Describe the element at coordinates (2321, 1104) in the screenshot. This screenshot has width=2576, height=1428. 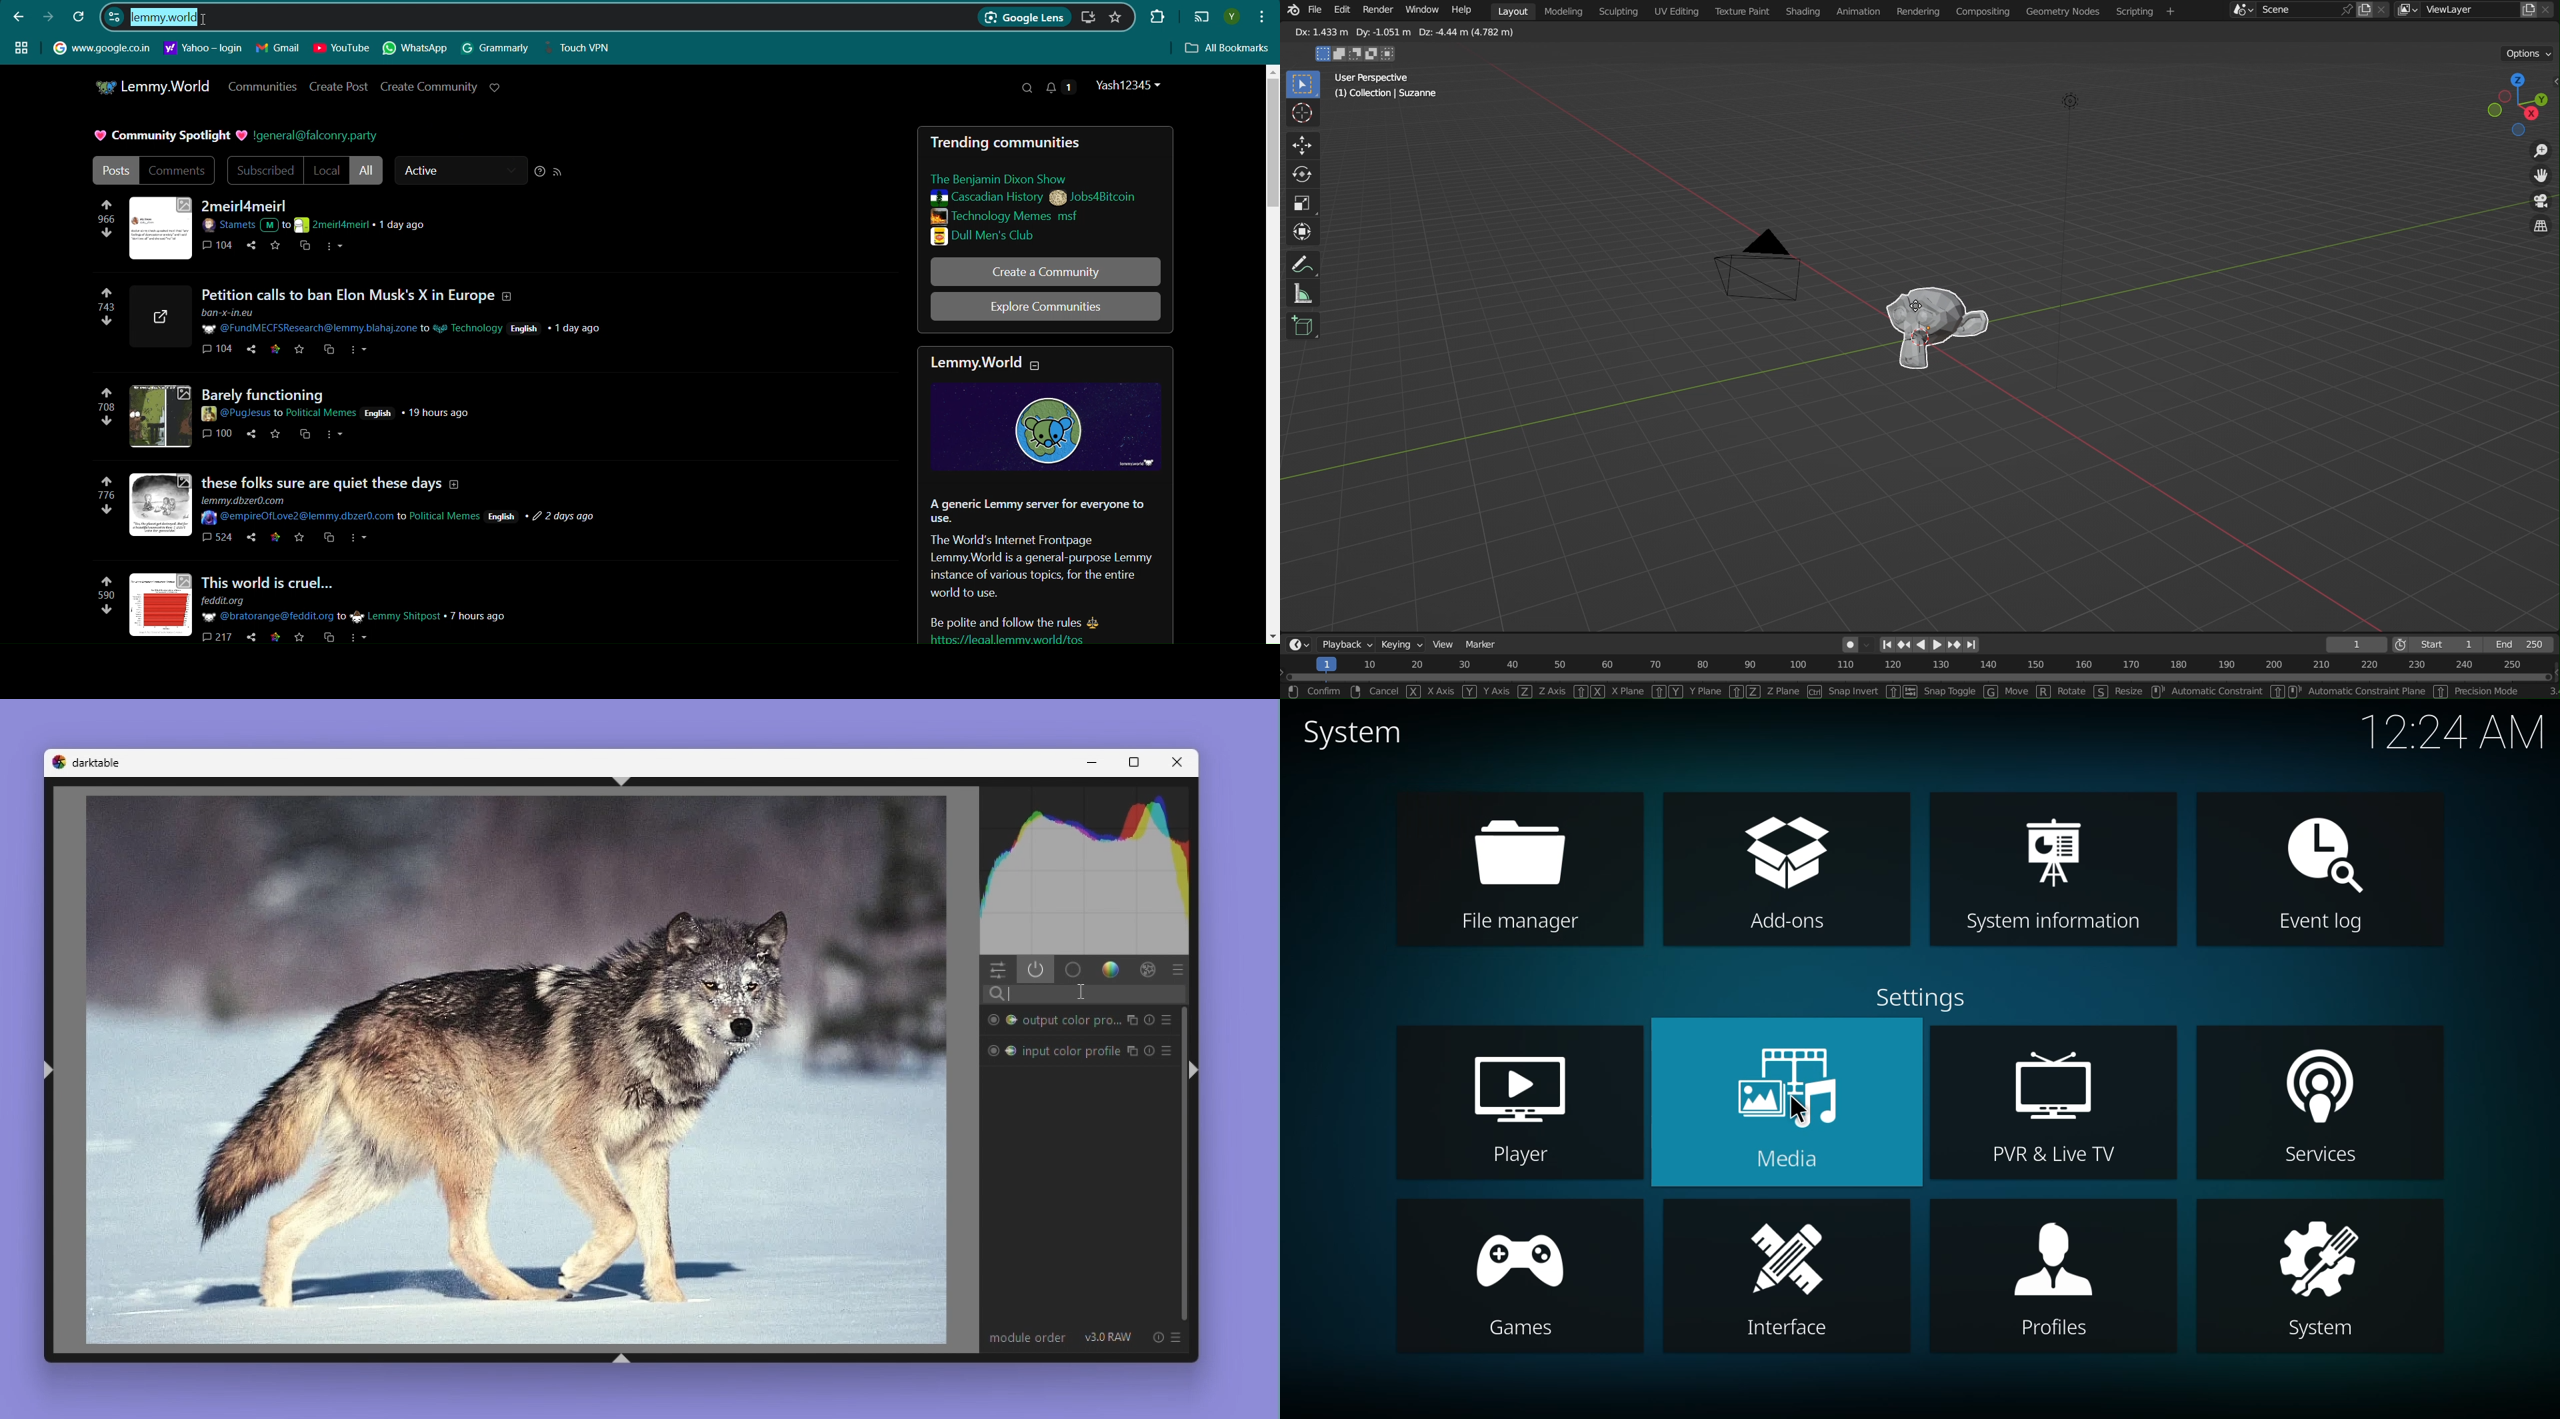
I see `services` at that location.